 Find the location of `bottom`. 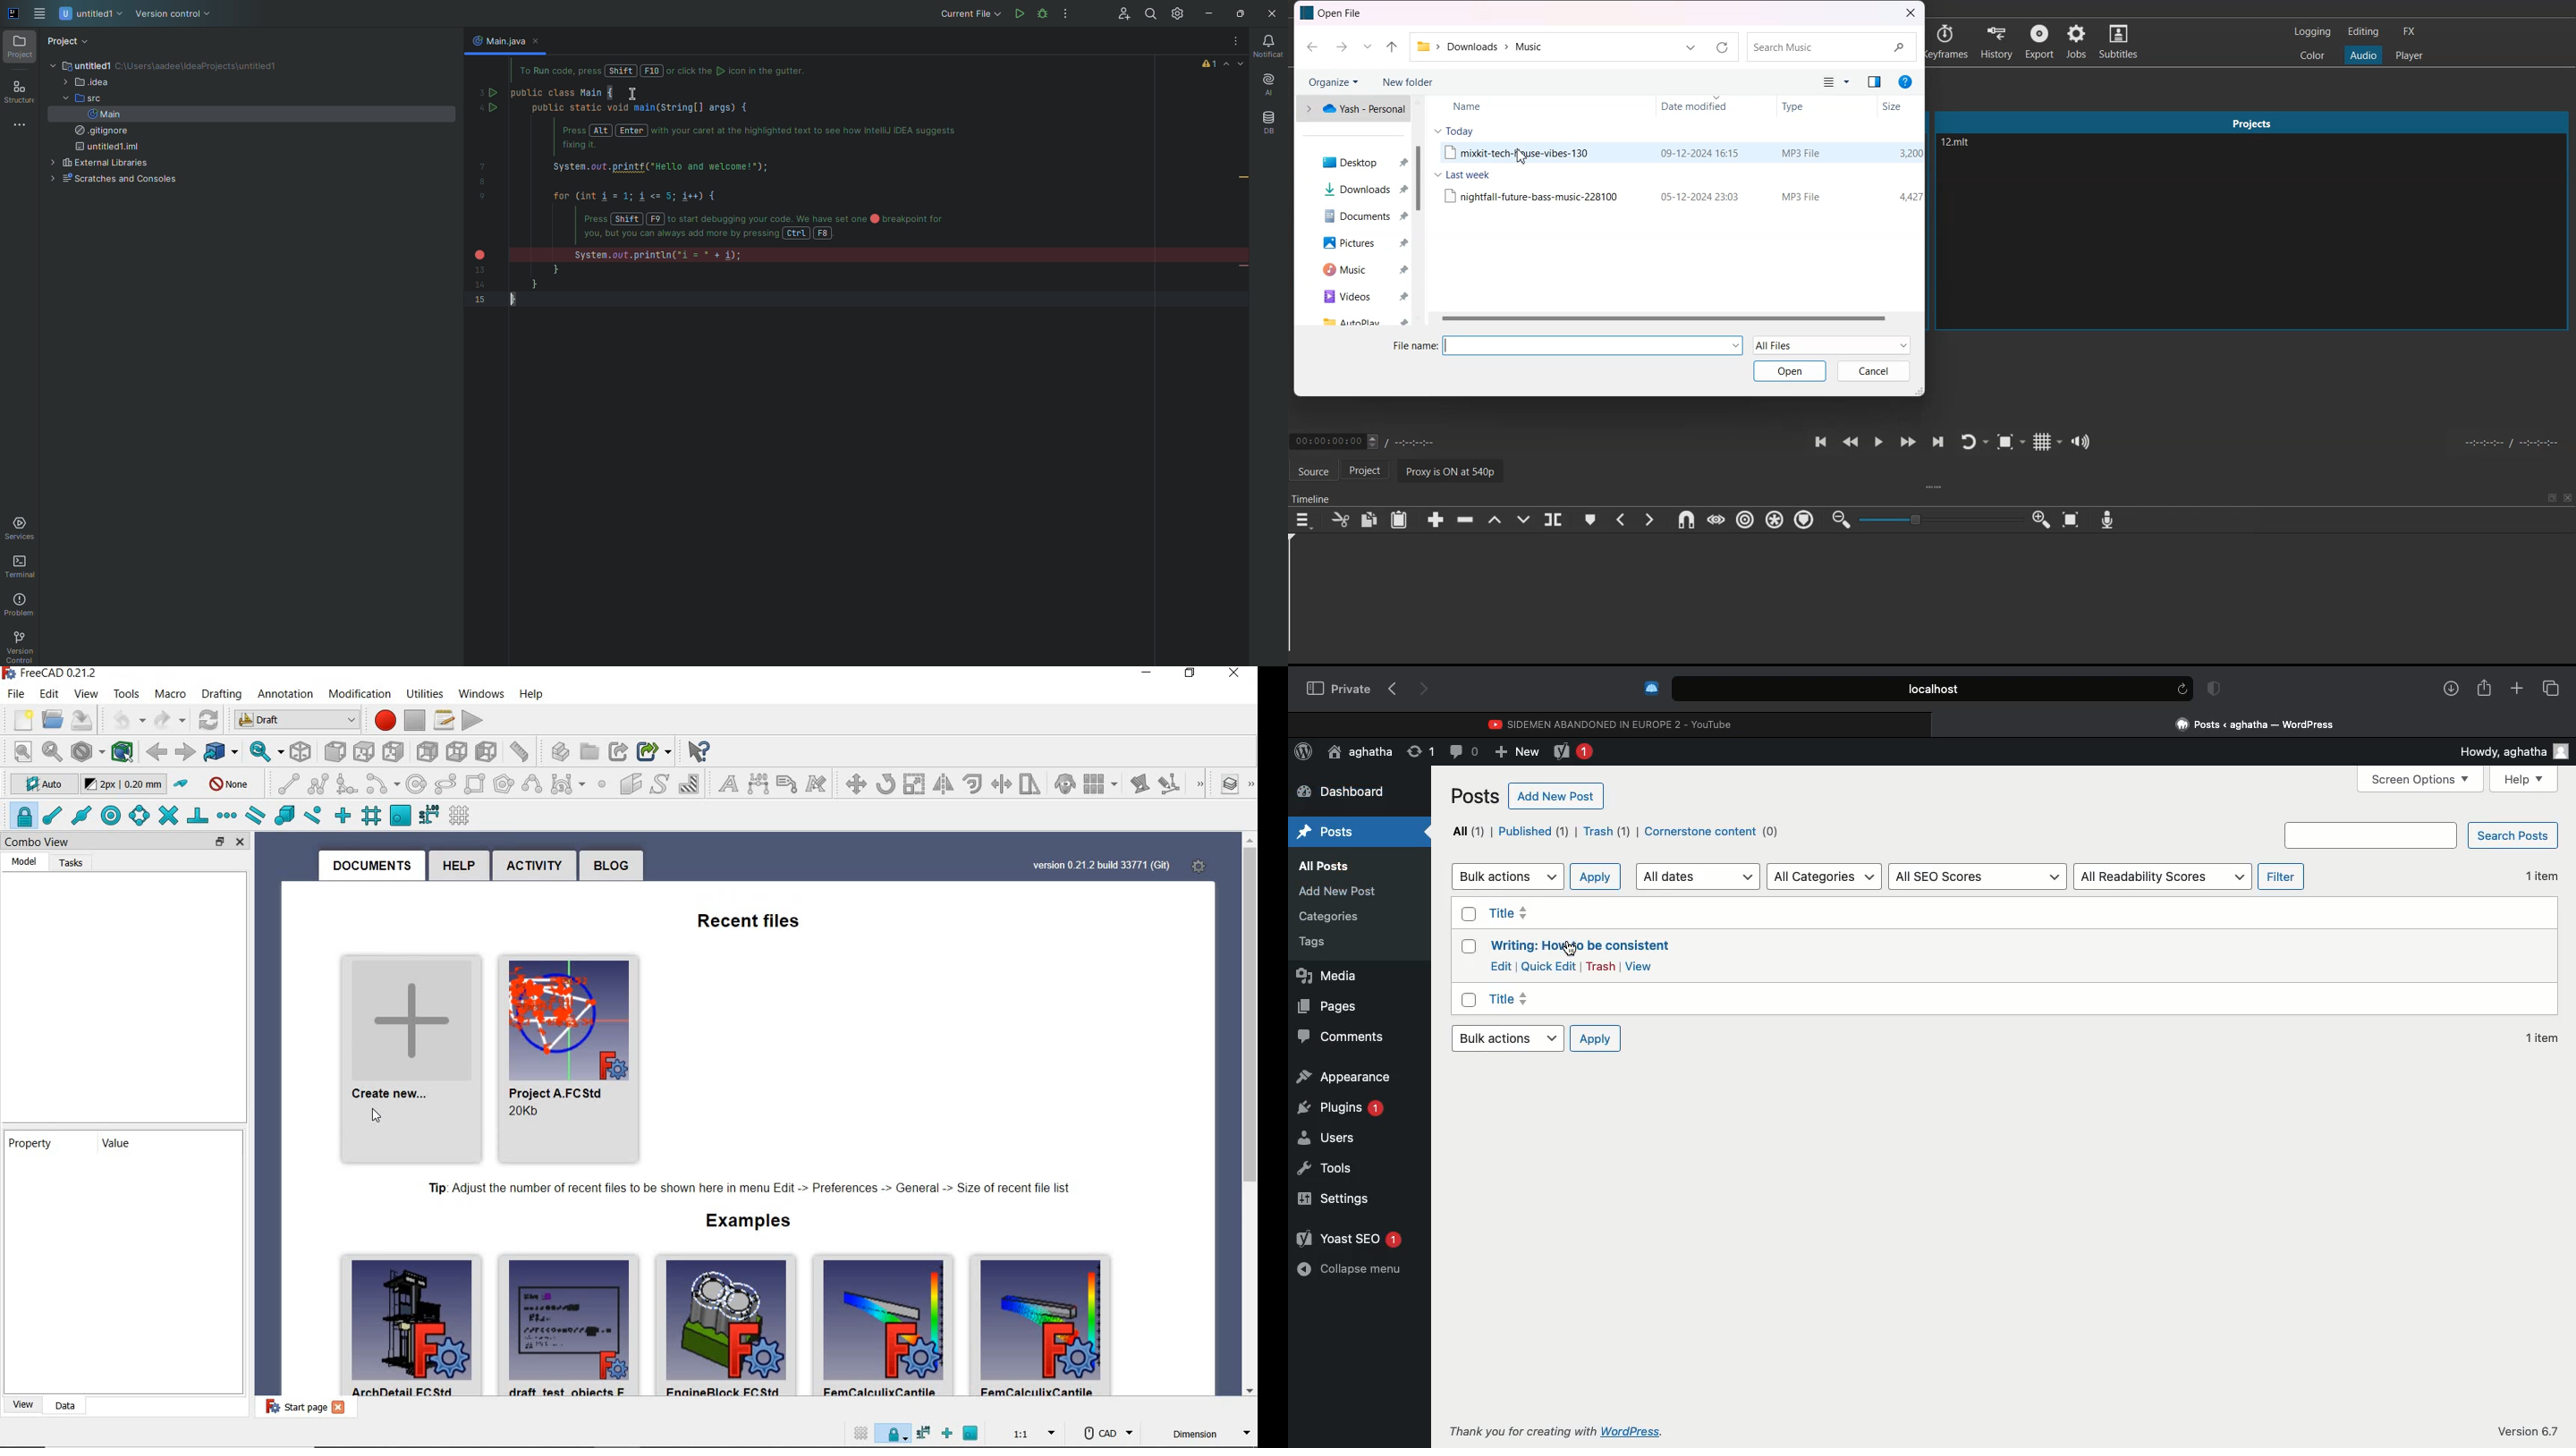

bottom is located at coordinates (430, 750).